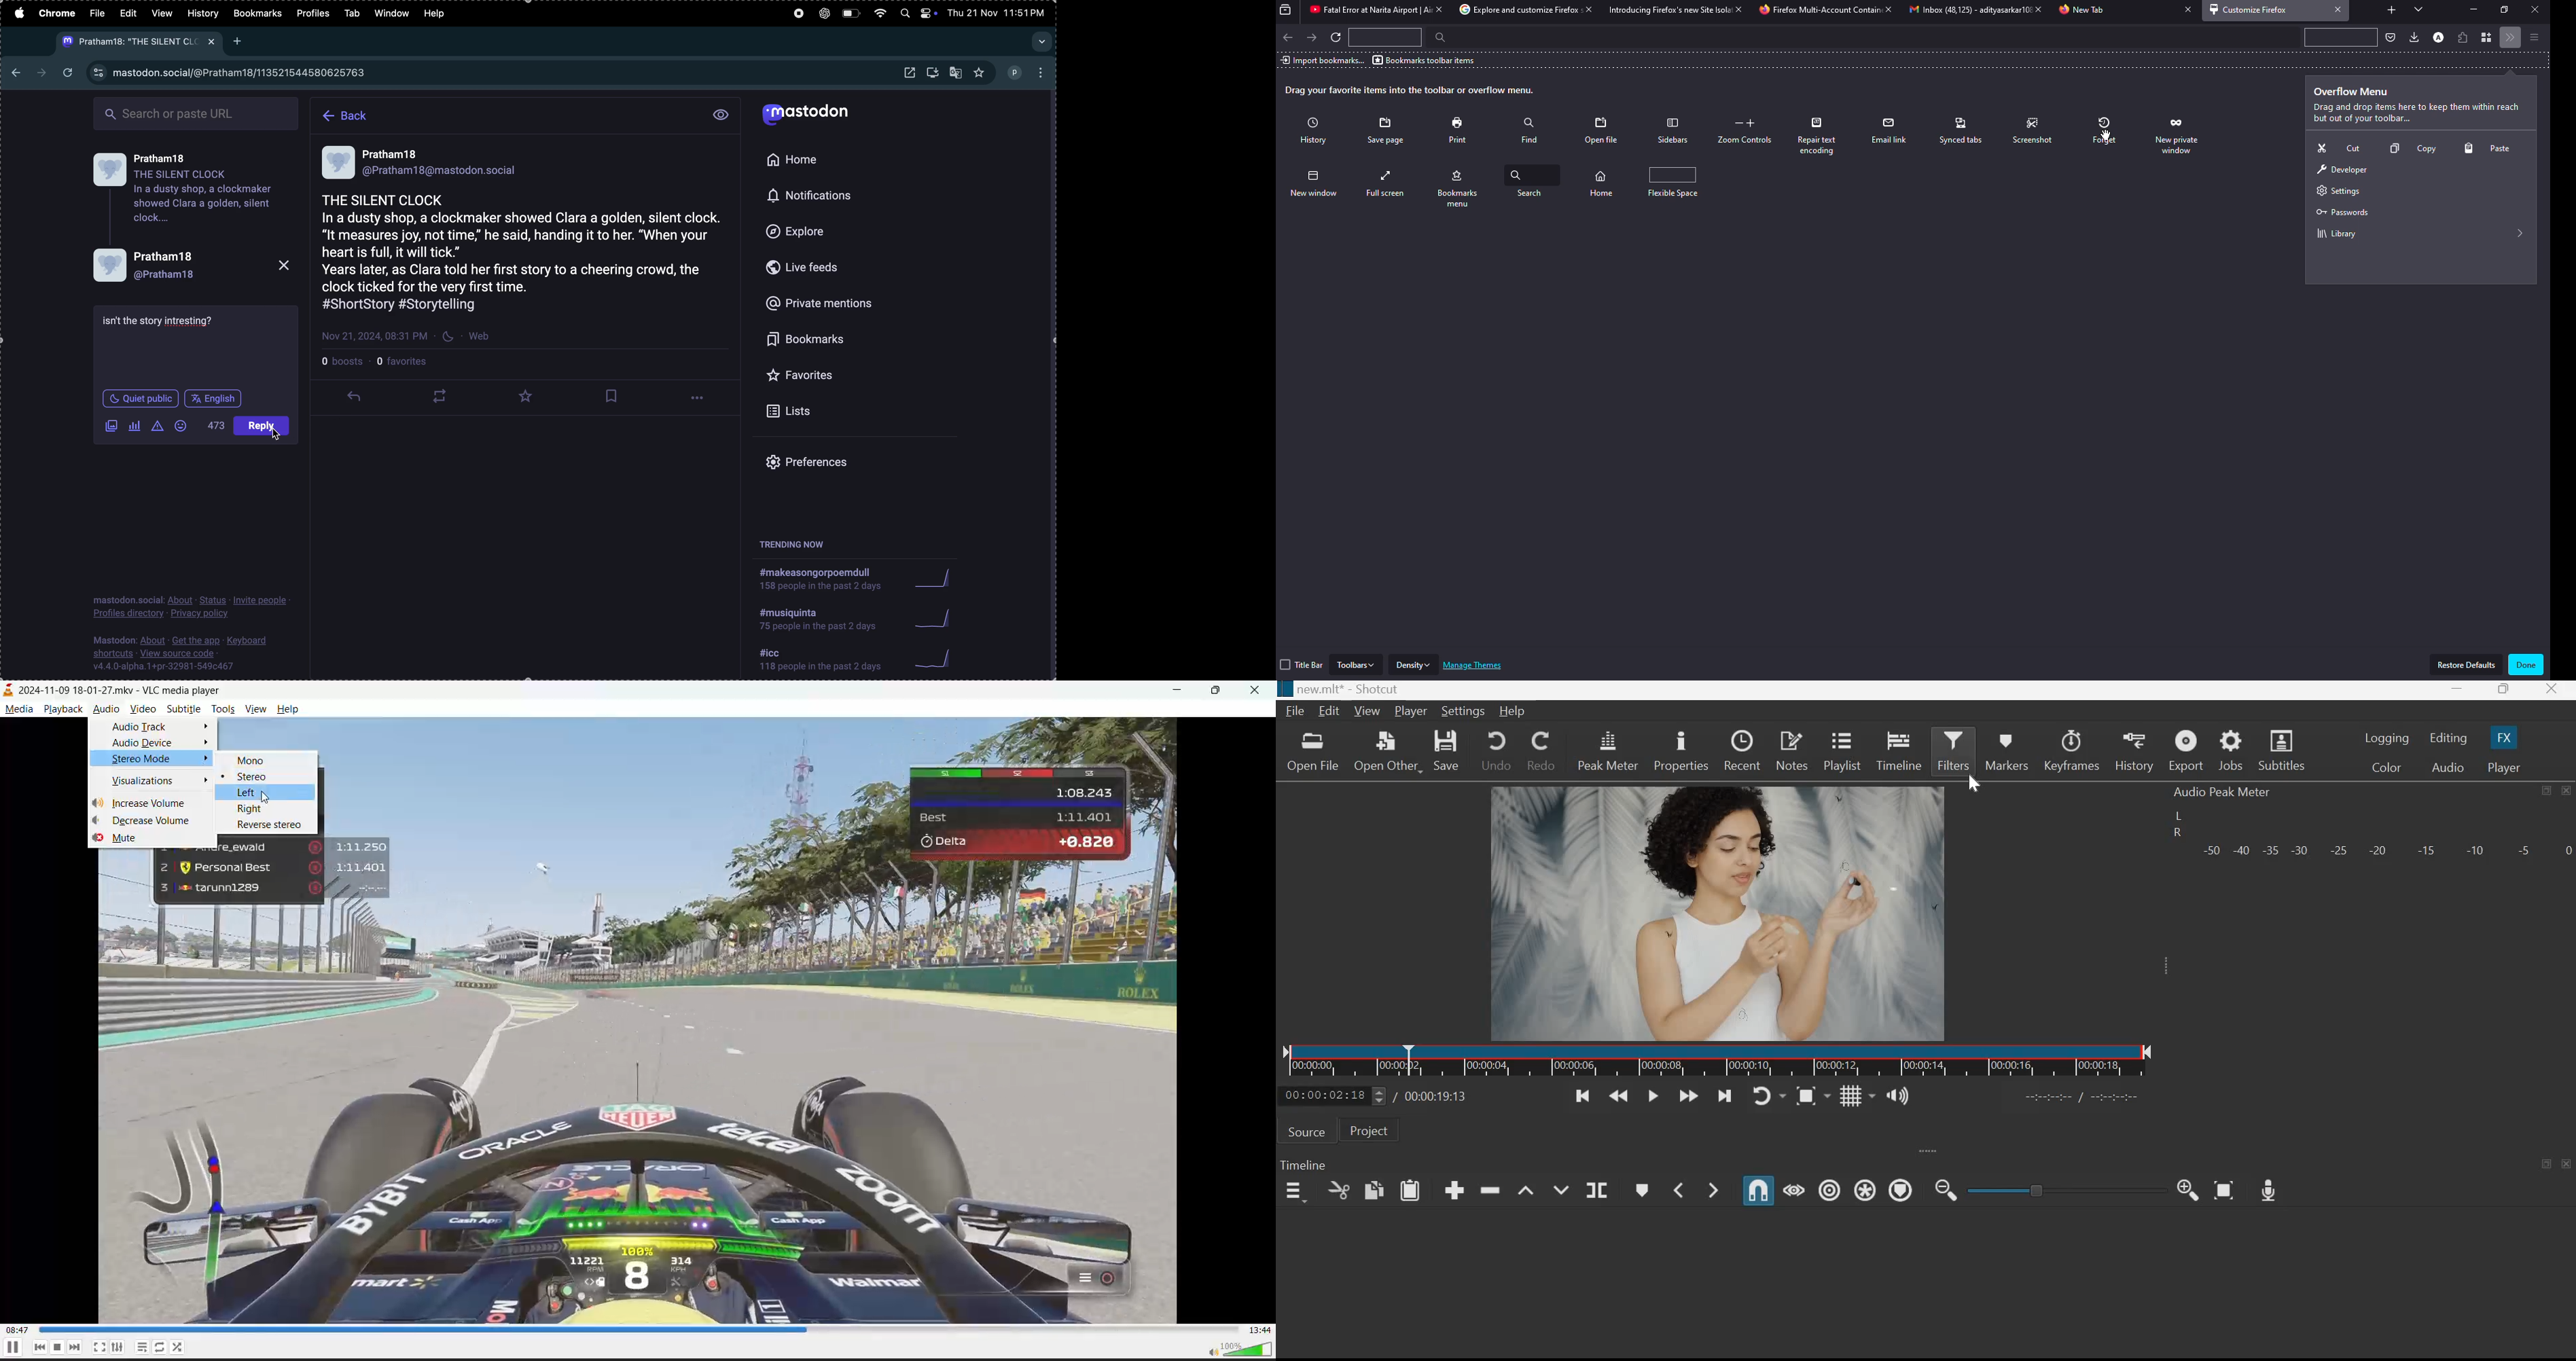 Image resolution: width=2576 pixels, height=1372 pixels. Describe the element at coordinates (1814, 1097) in the screenshot. I see `Toggle zoom` at that location.